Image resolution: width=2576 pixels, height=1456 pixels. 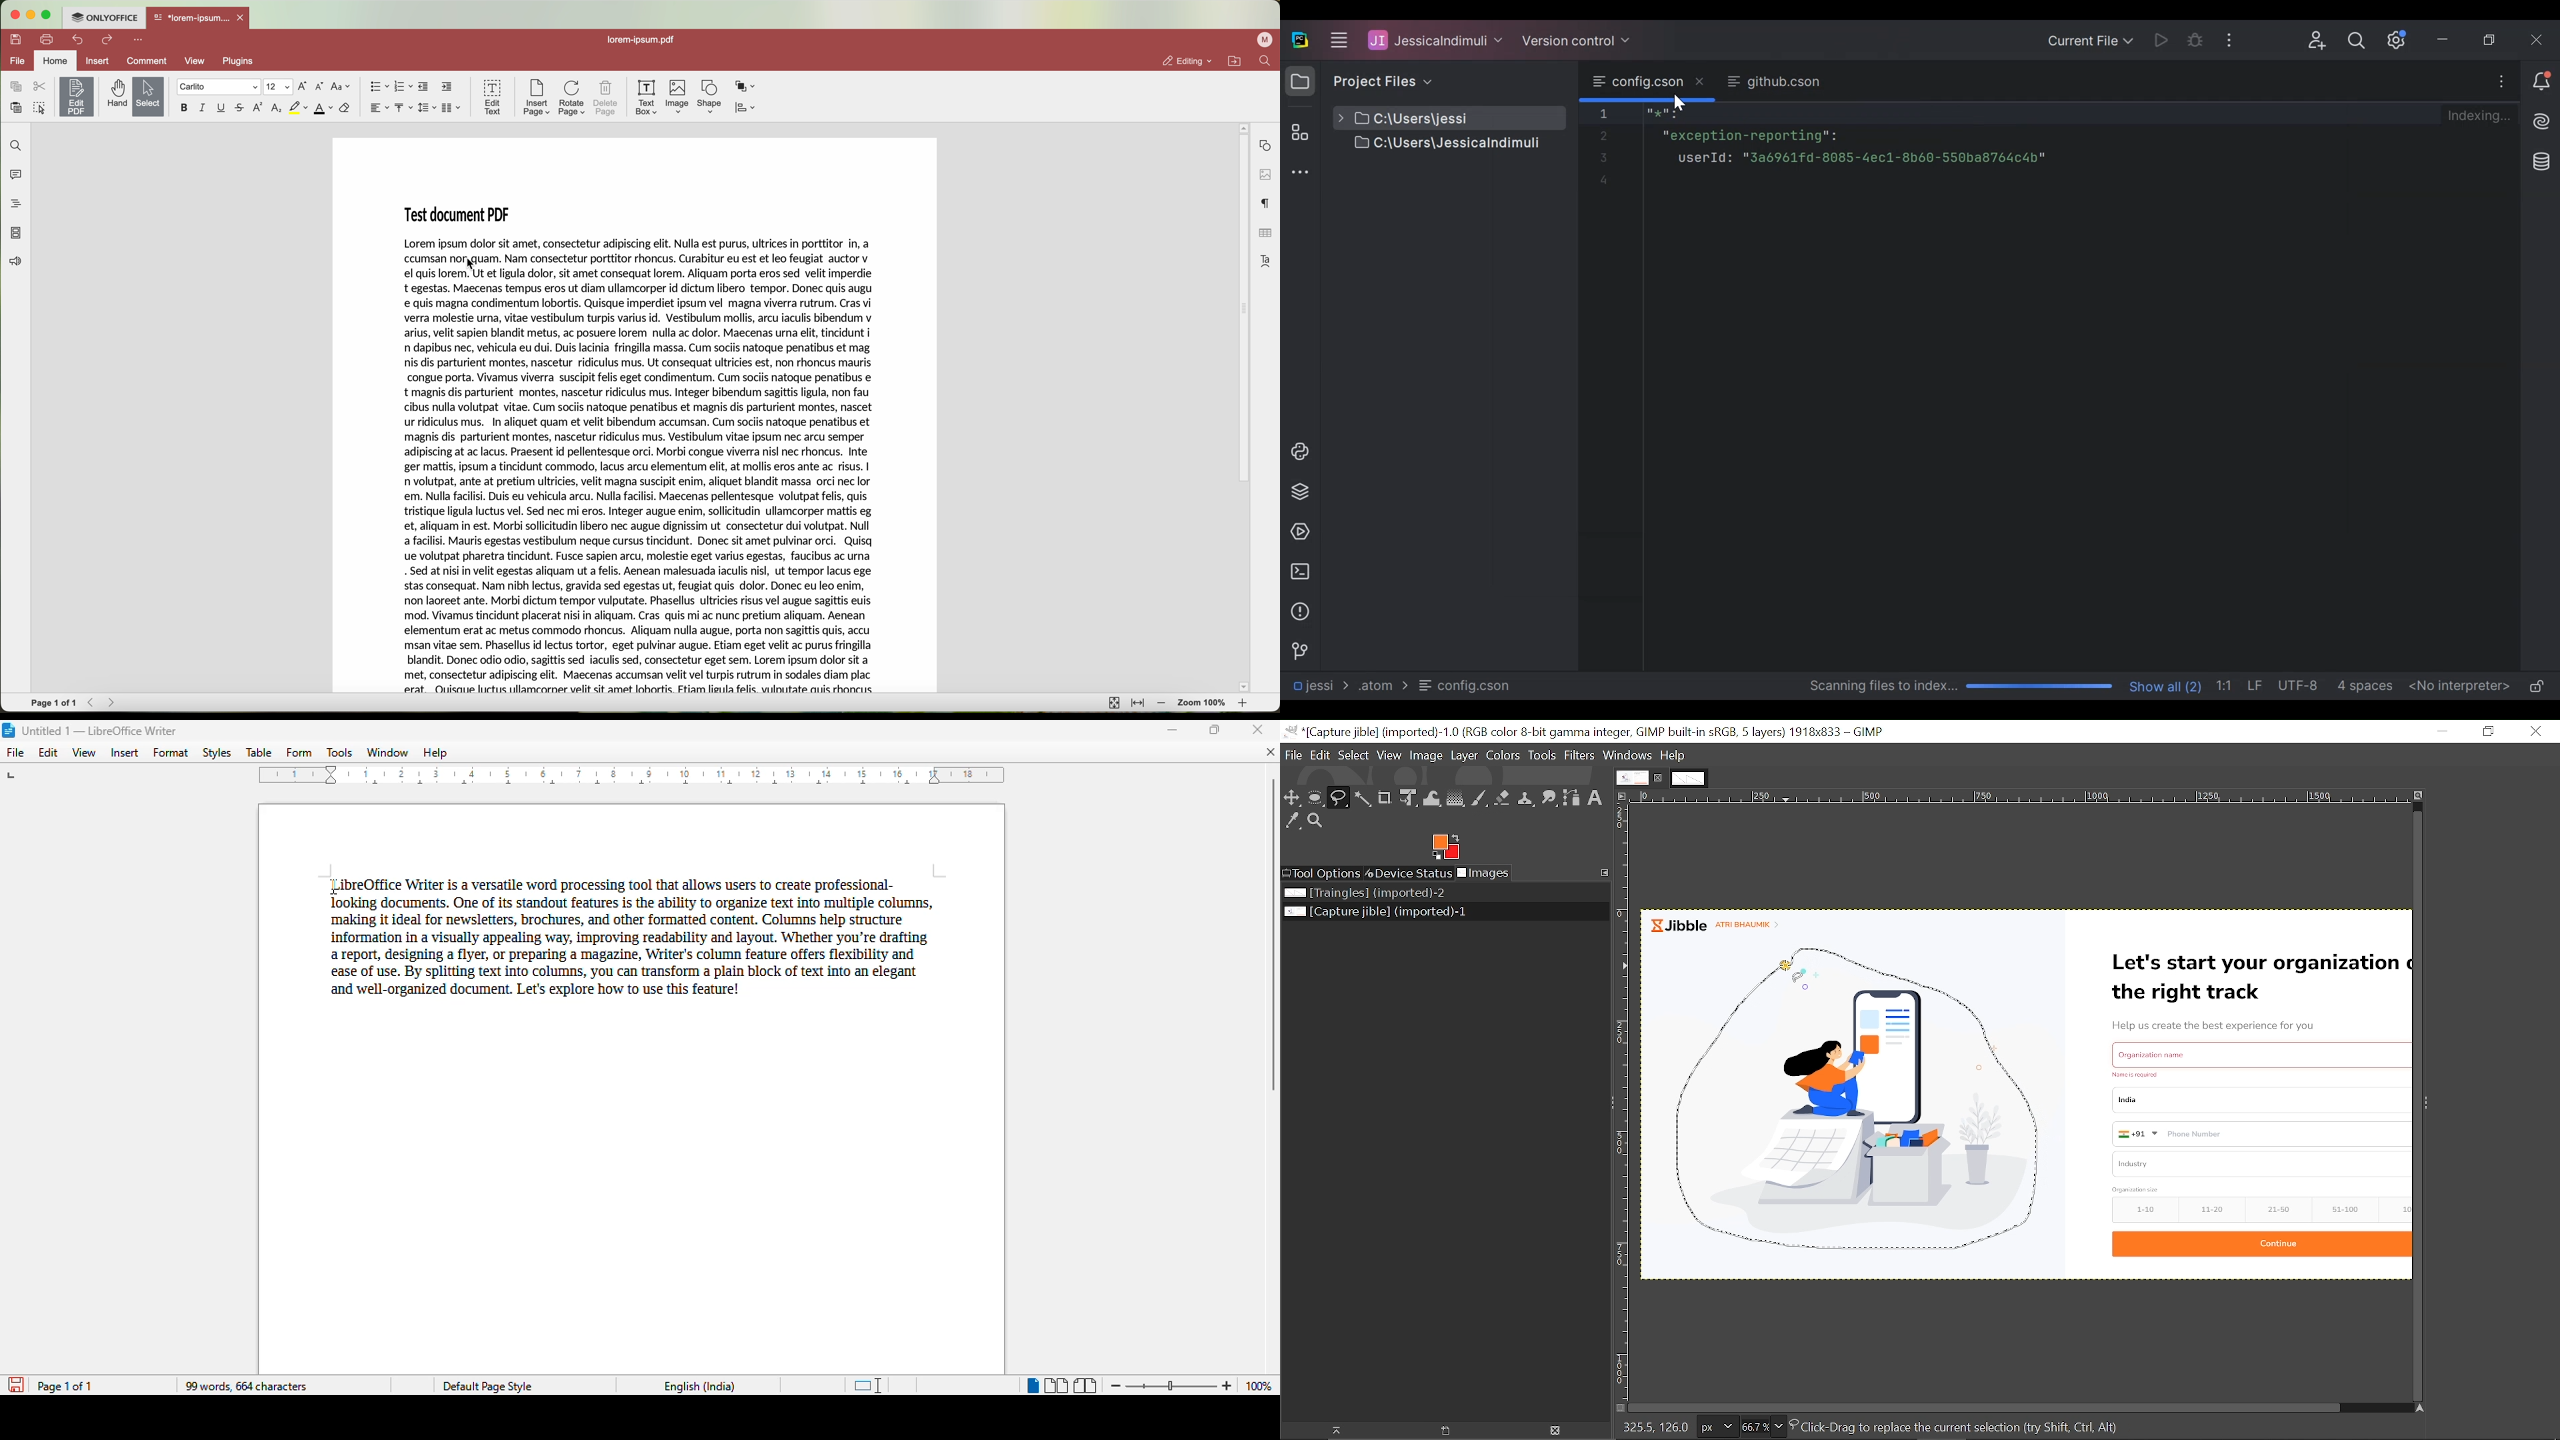 What do you see at coordinates (14, 752) in the screenshot?
I see `file` at bounding box center [14, 752].